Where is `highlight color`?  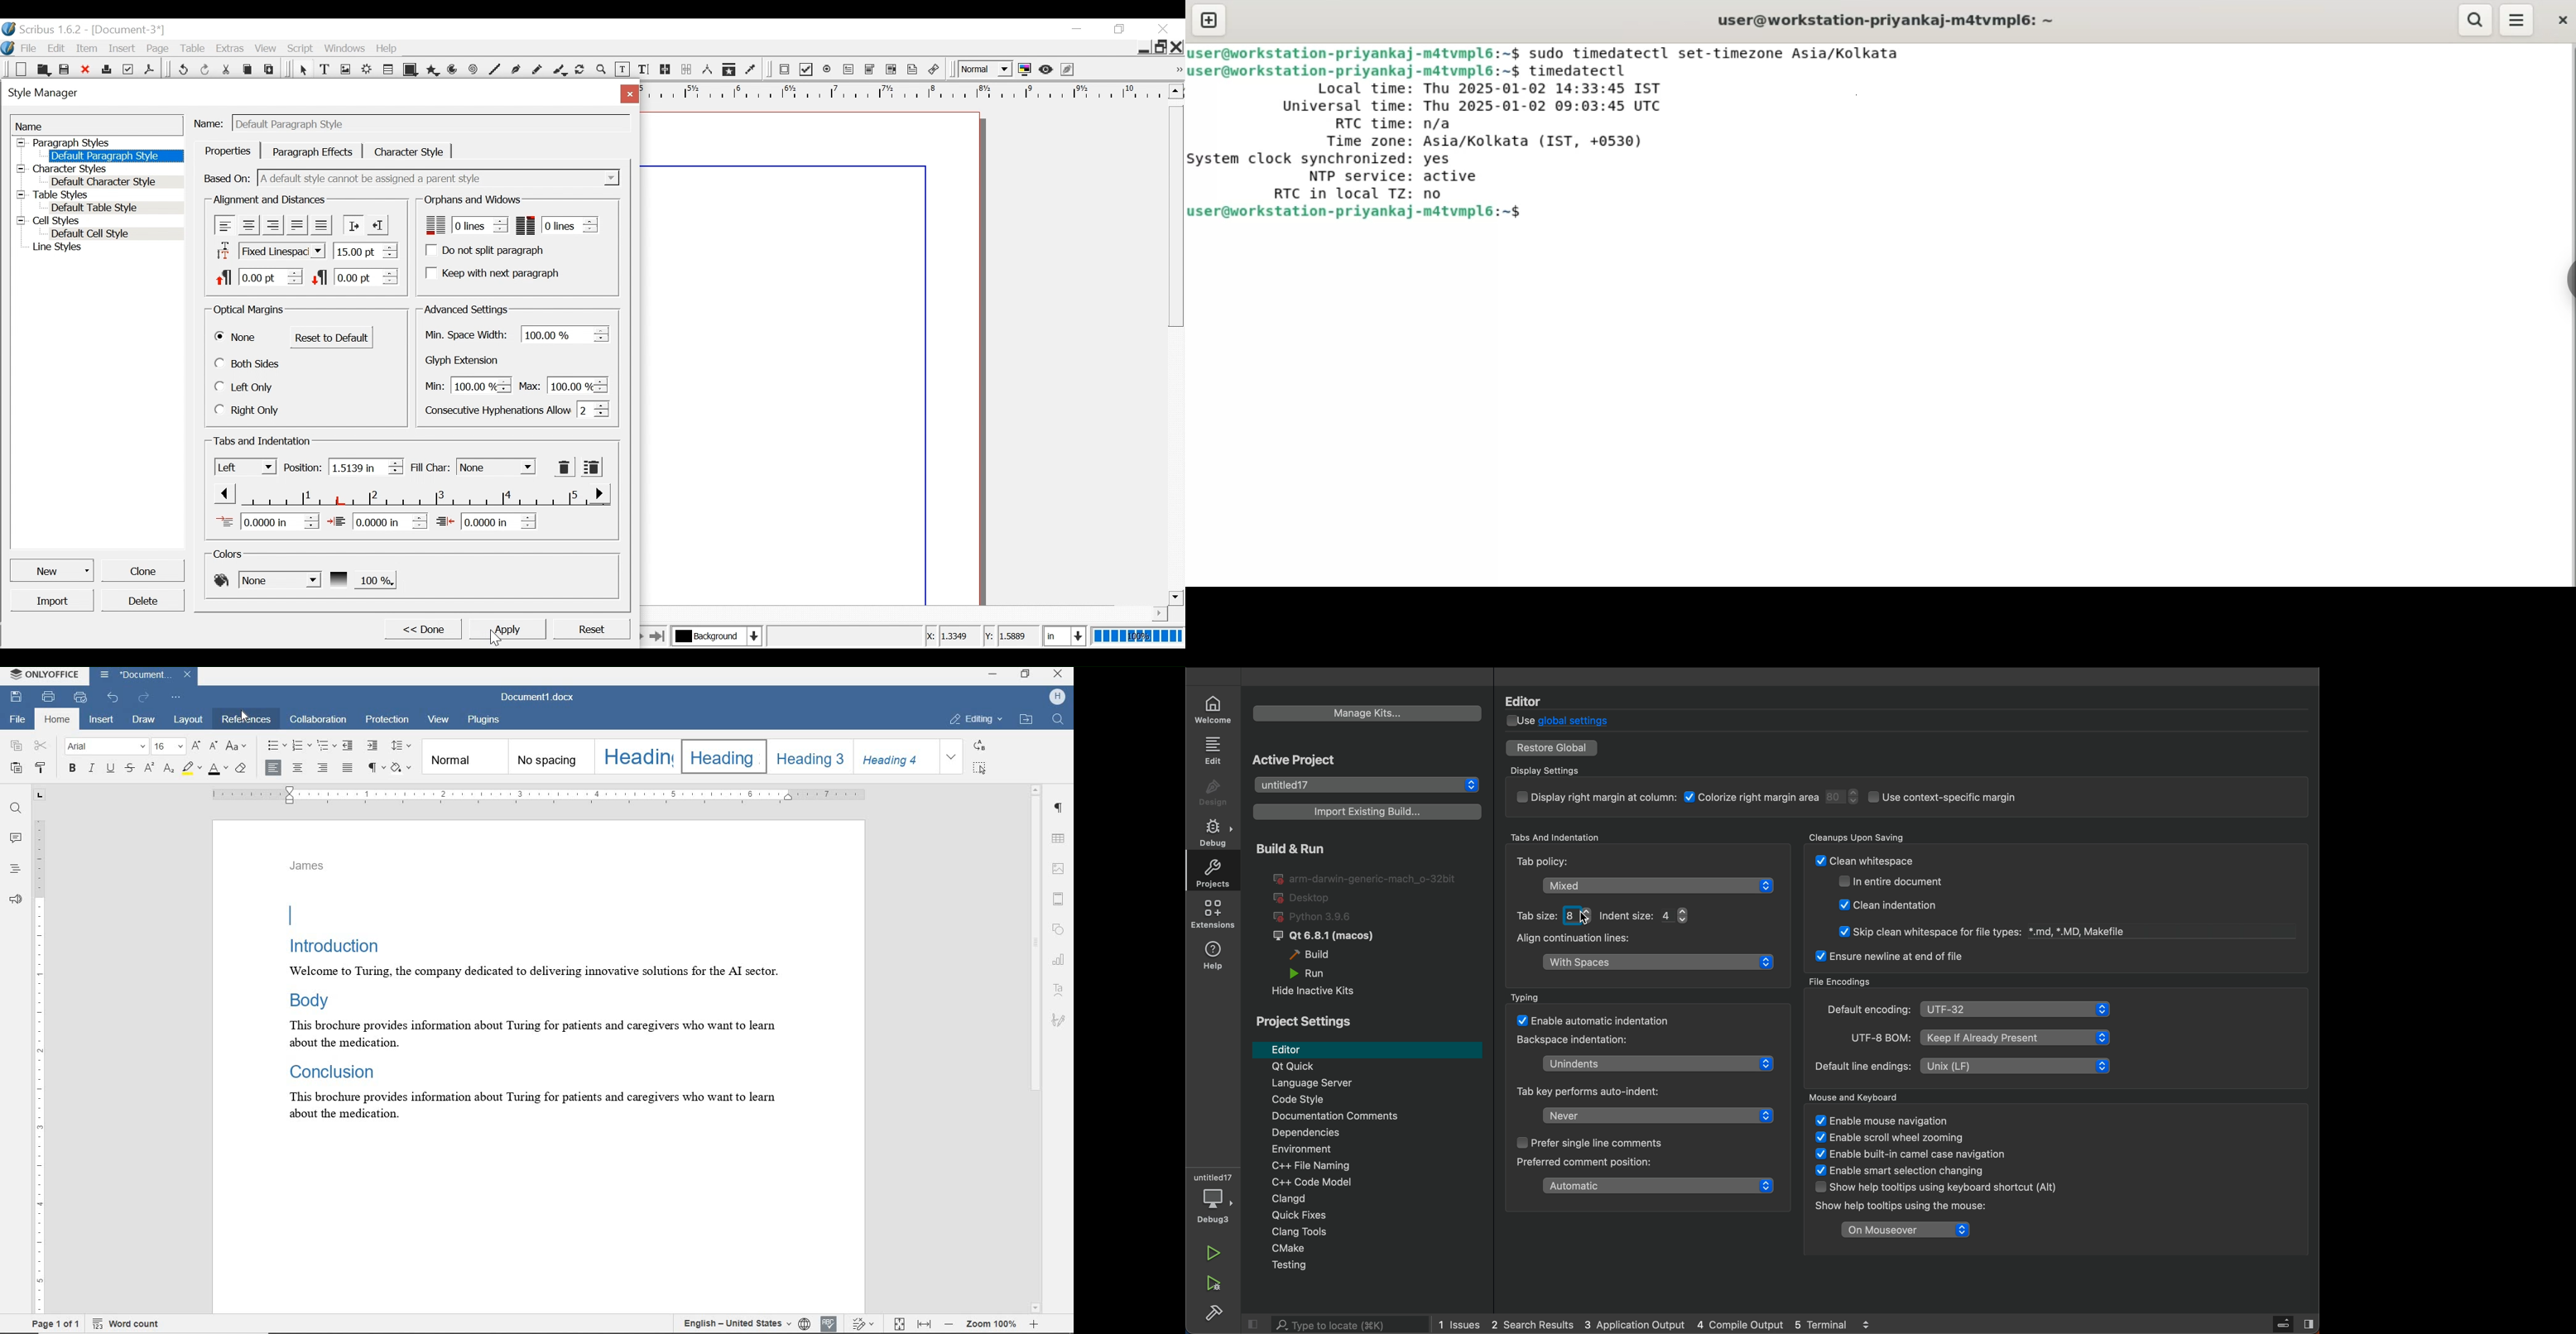 highlight color is located at coordinates (193, 769).